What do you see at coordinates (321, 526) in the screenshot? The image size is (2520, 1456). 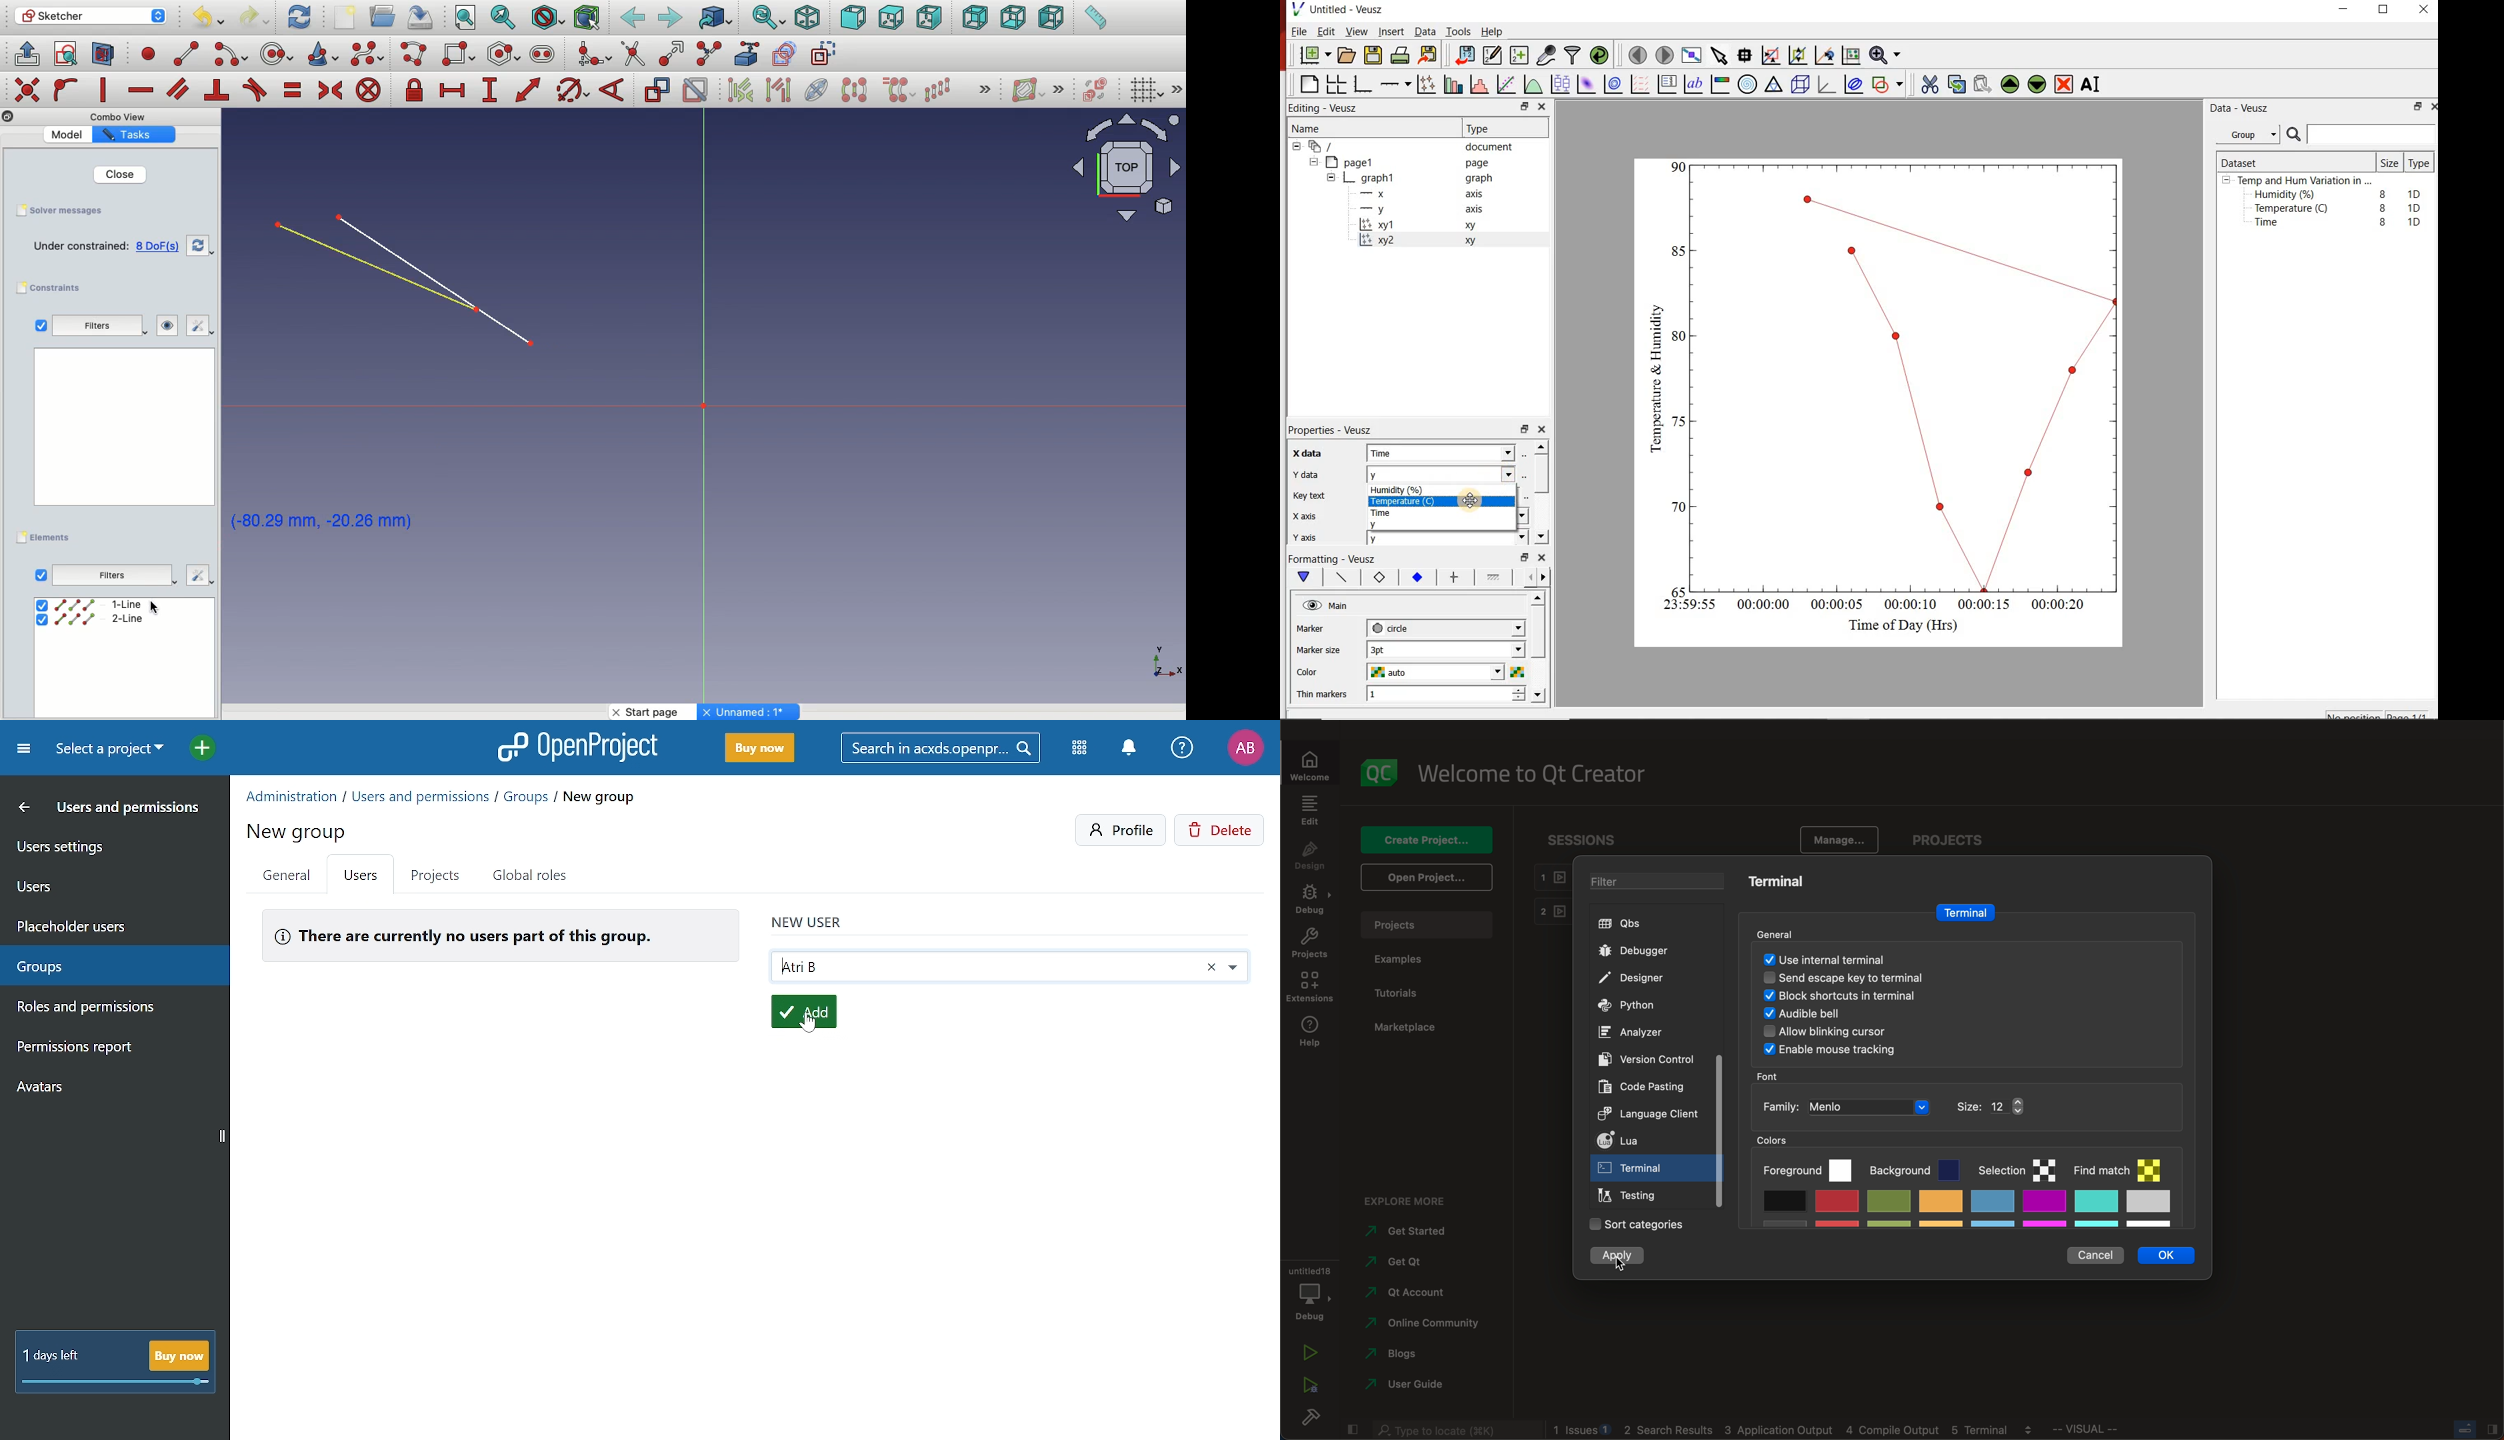 I see `Click` at bounding box center [321, 526].